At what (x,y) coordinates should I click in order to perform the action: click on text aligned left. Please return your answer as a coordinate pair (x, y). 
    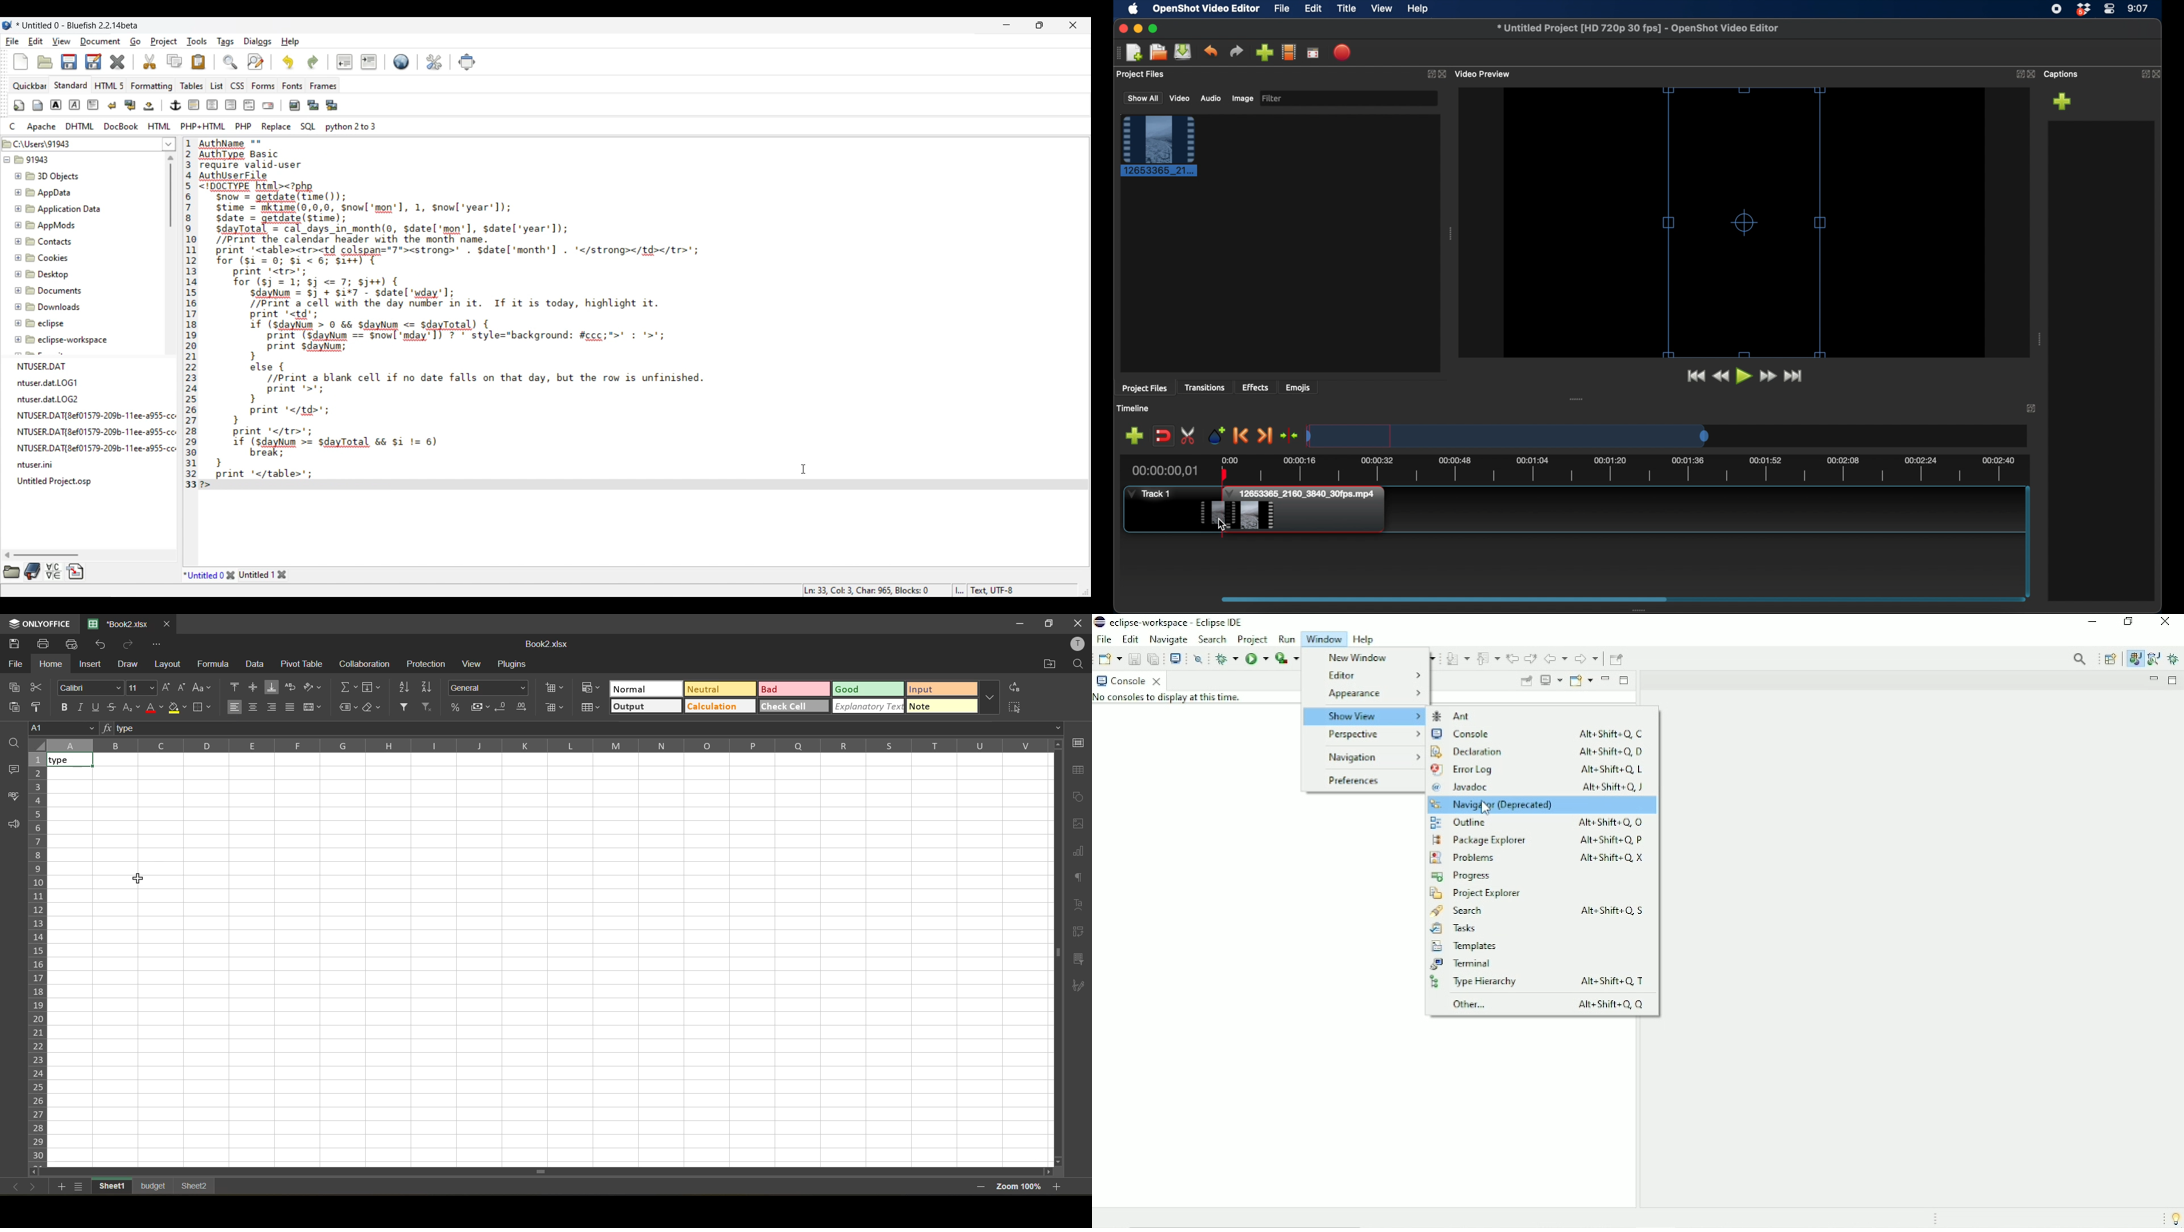
    Looking at the image, I should click on (68, 760).